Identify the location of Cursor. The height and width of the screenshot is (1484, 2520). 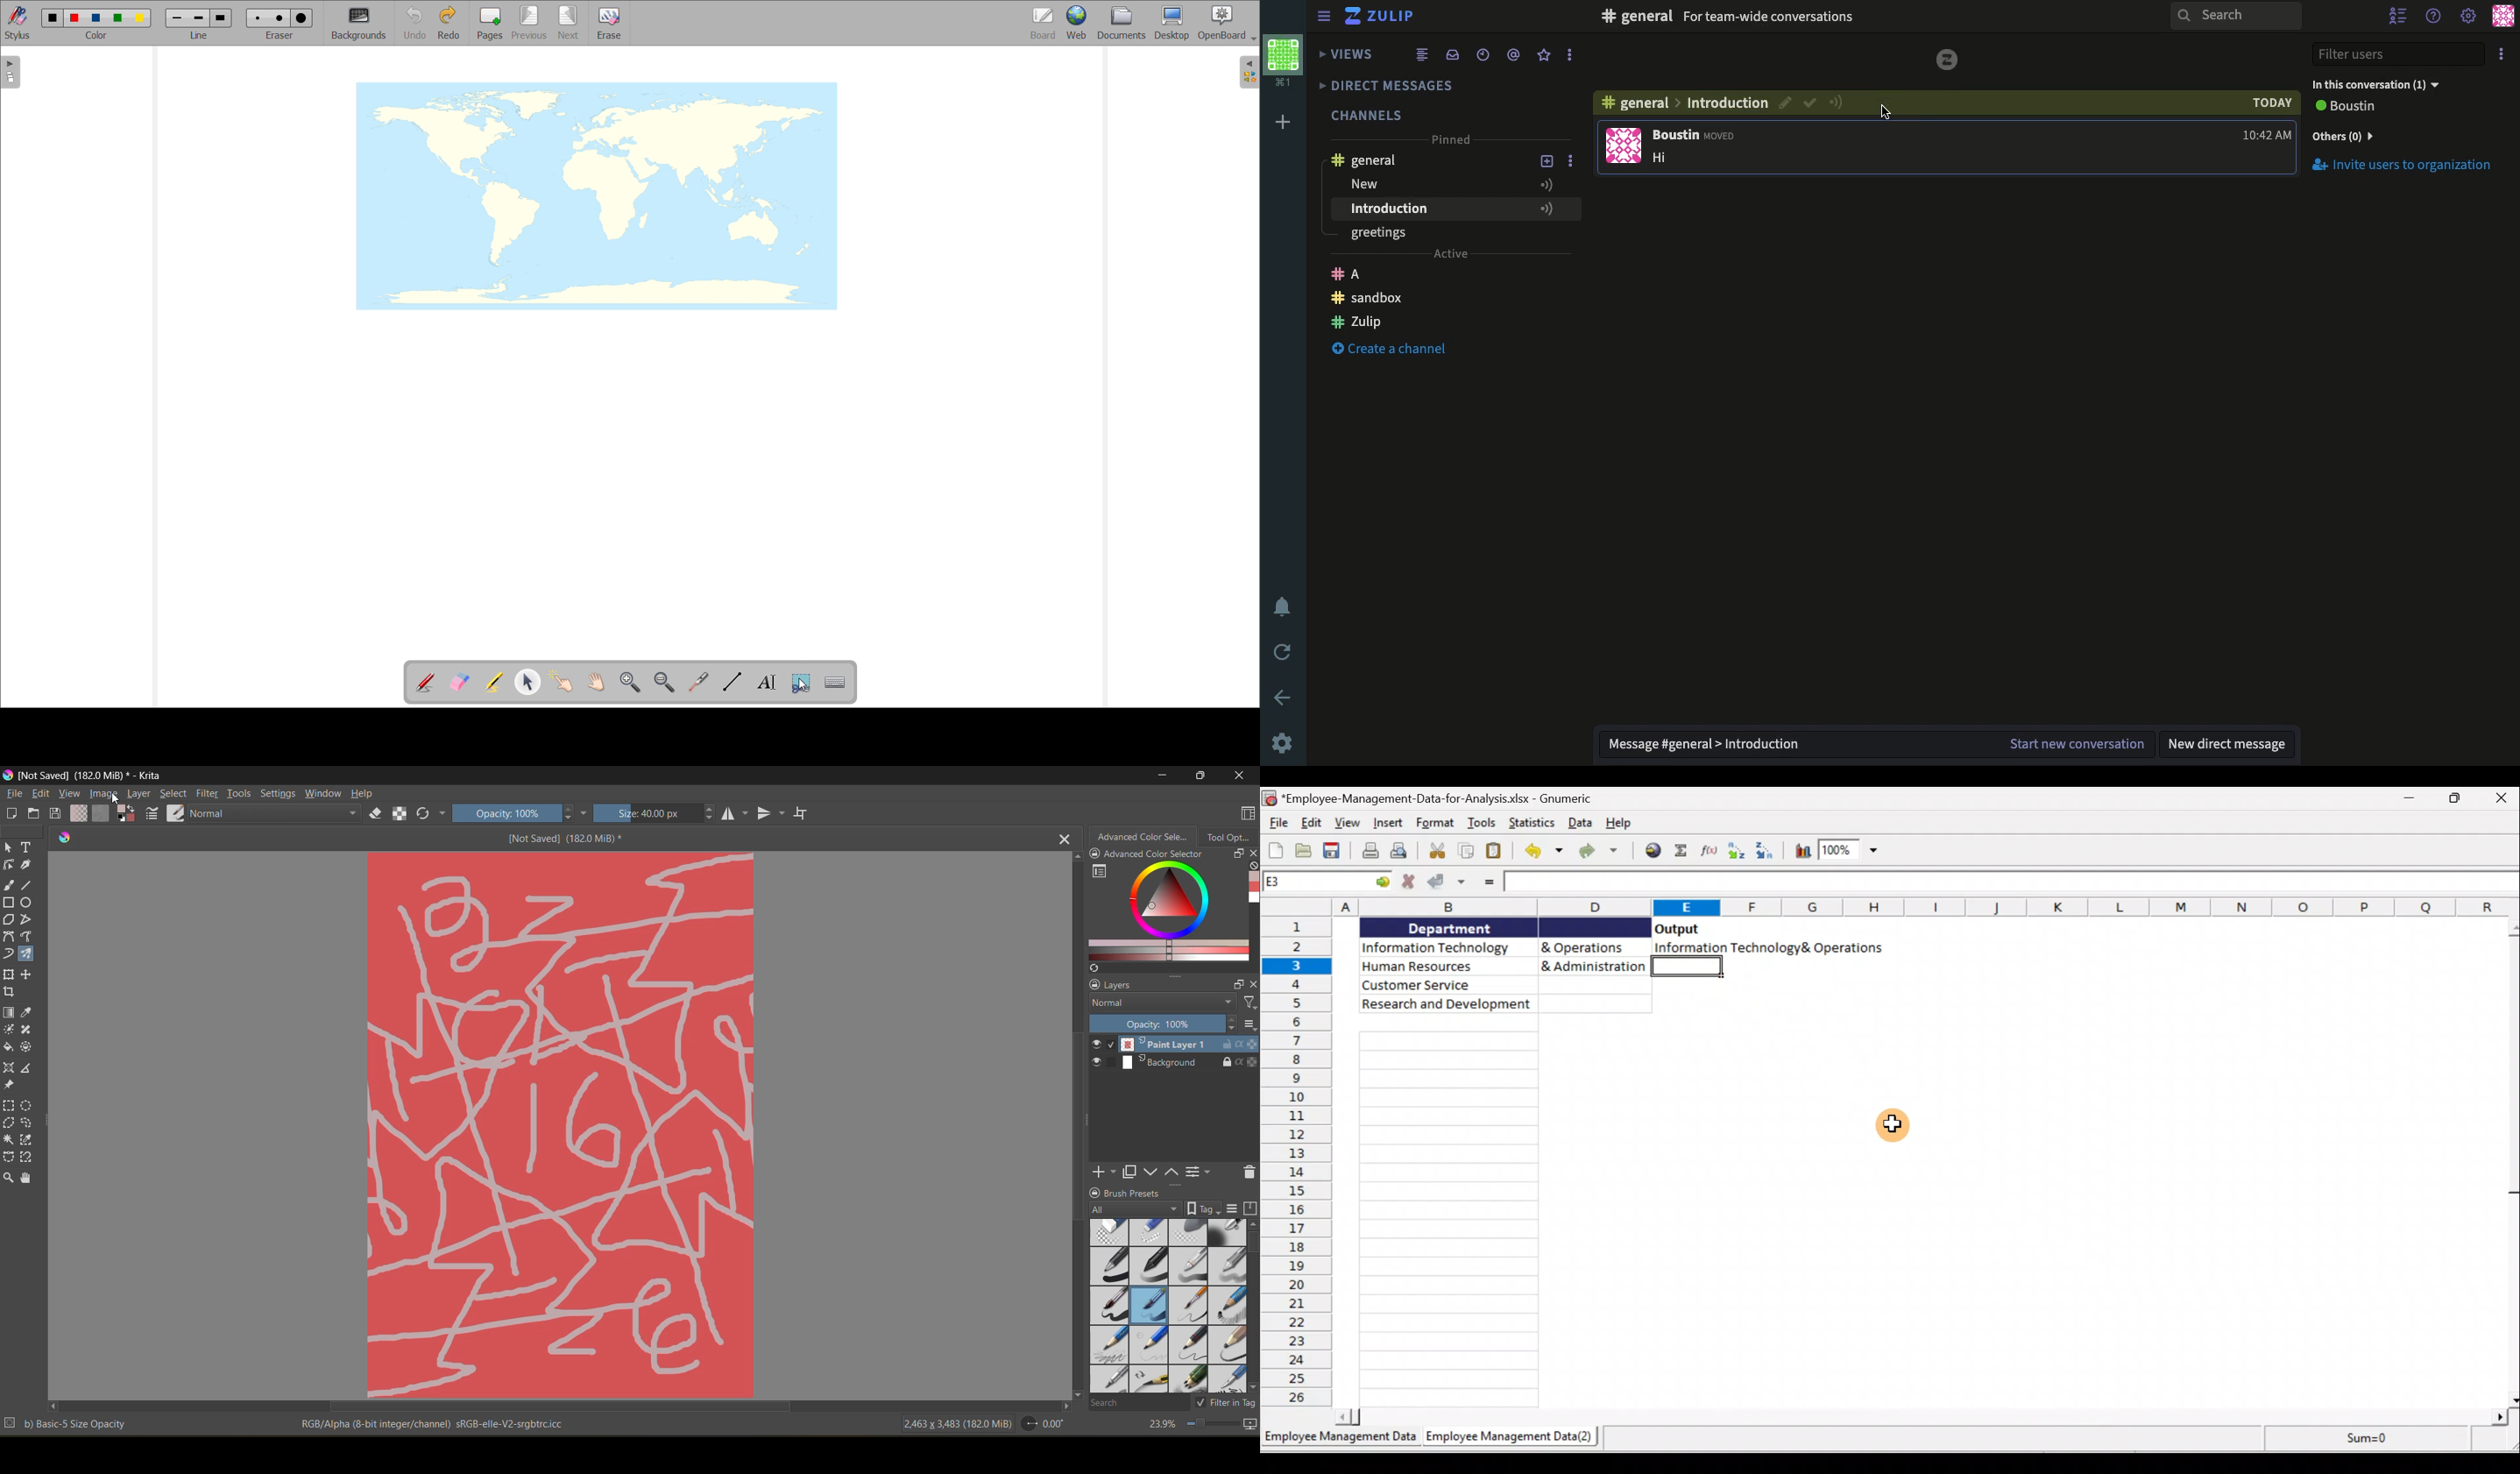
(121, 799).